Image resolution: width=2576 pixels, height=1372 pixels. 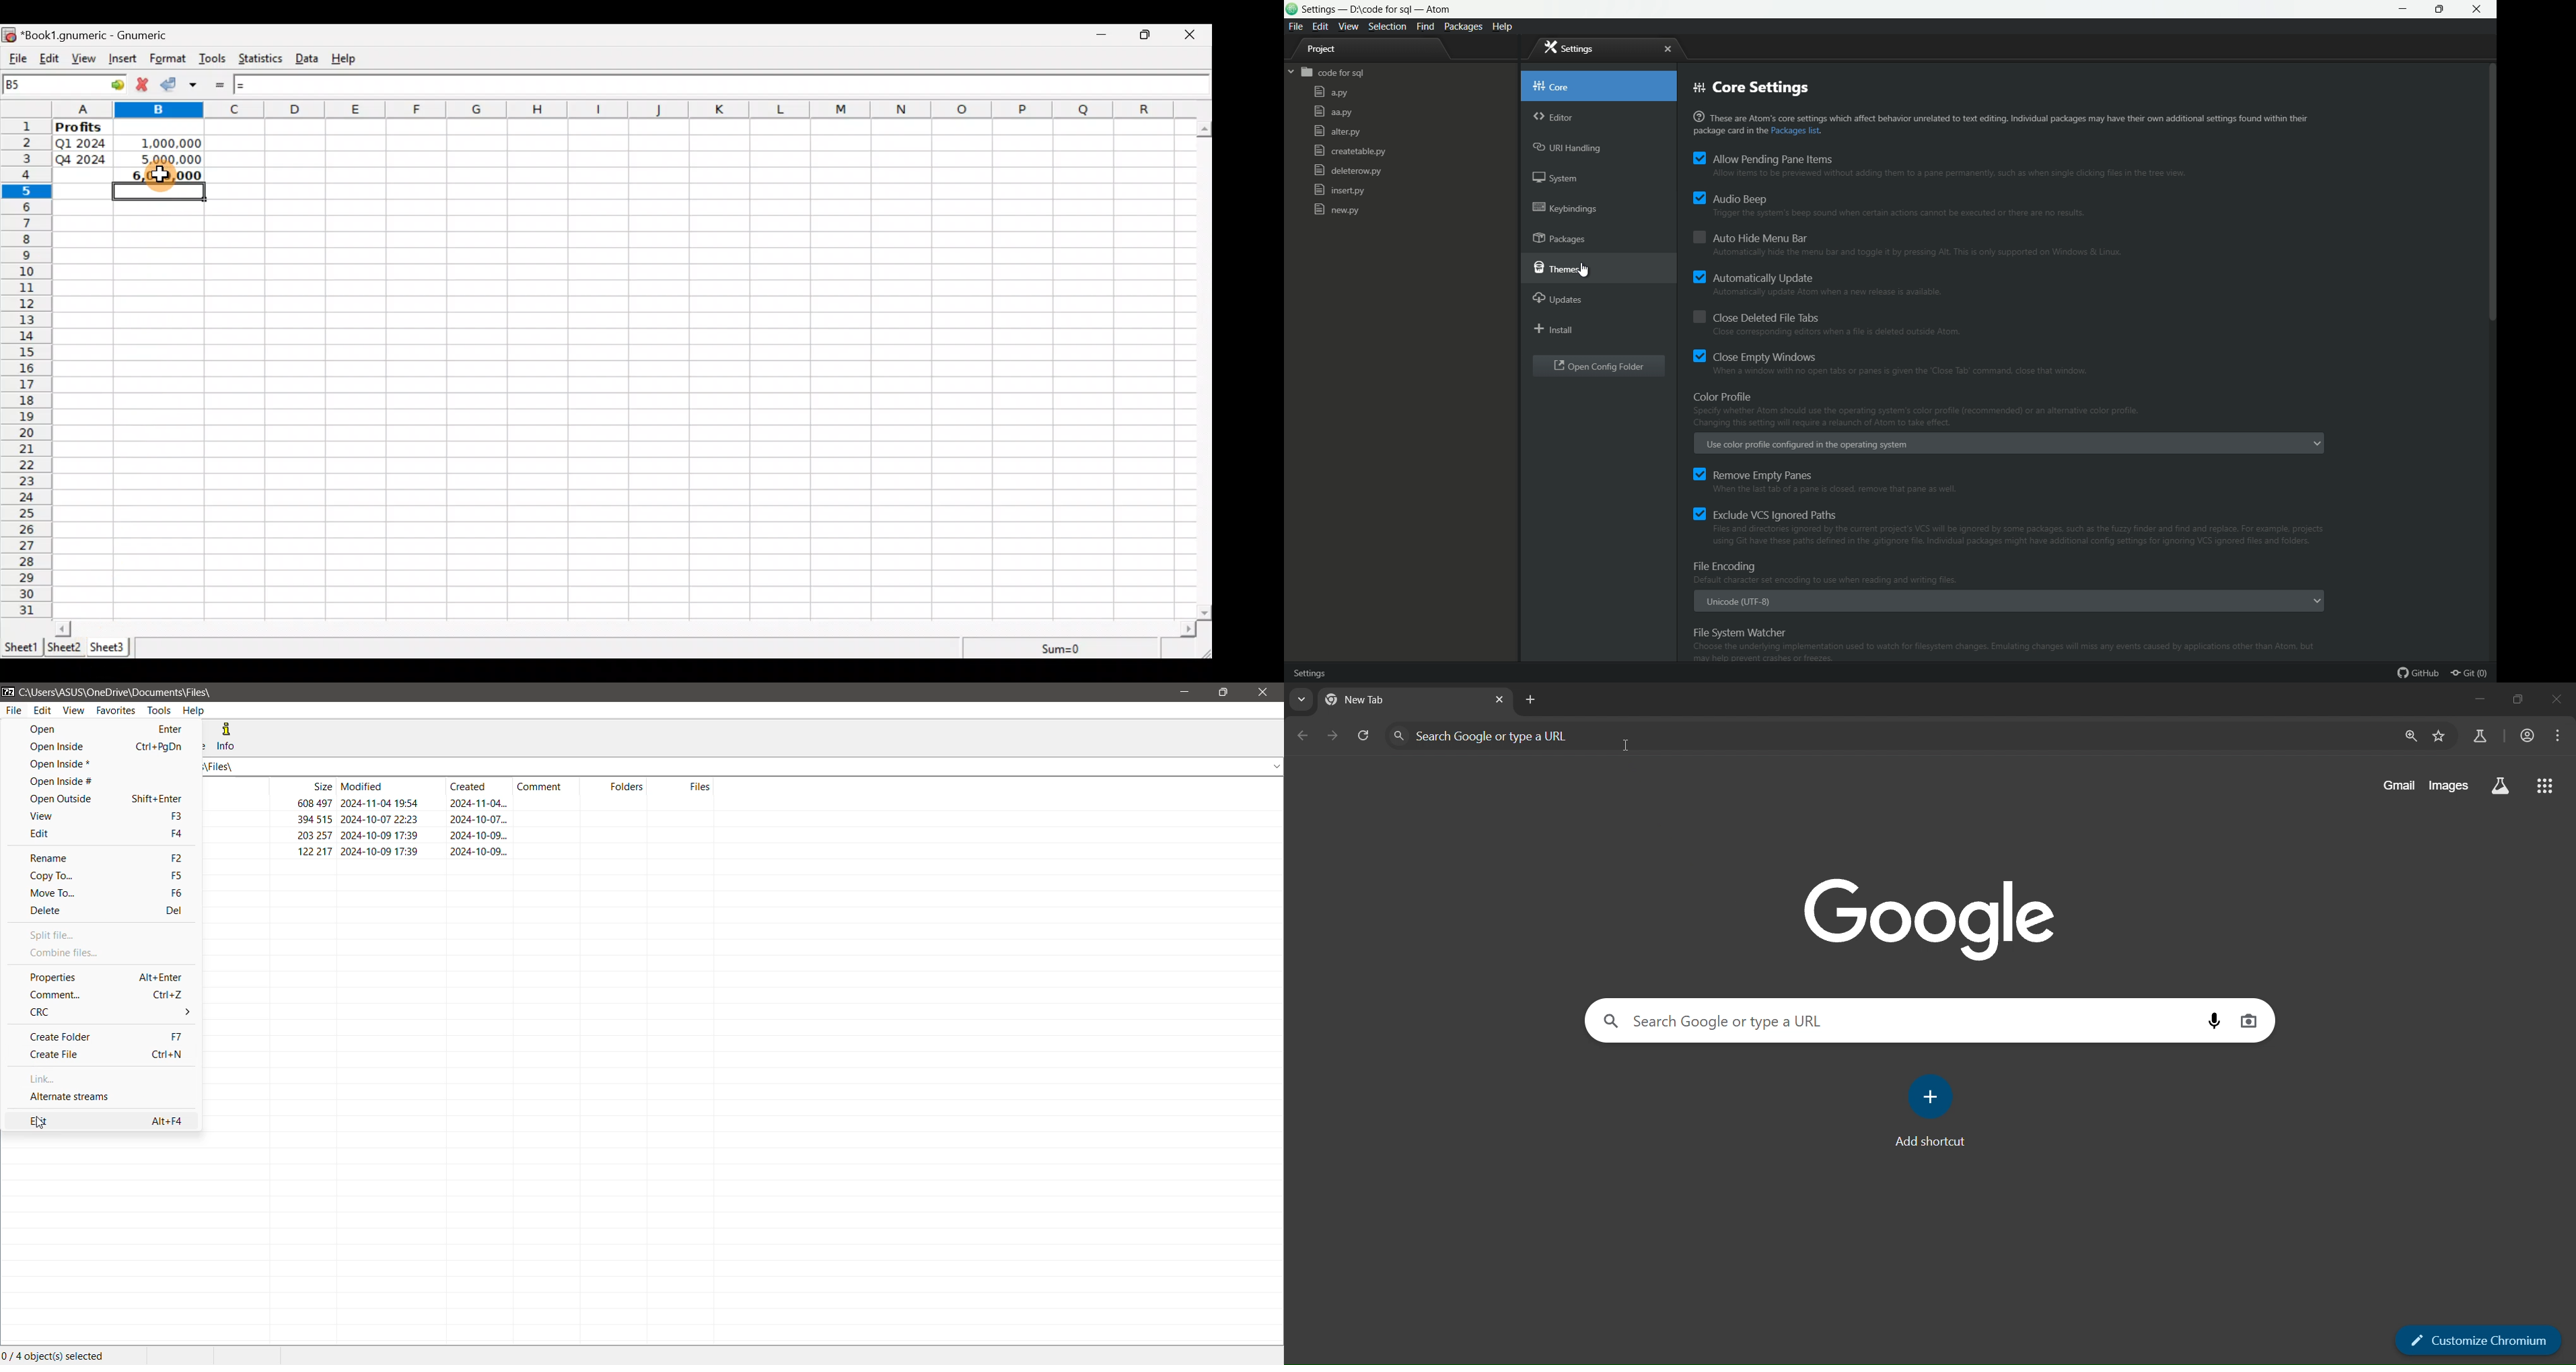 I want to click on files and directories ignored by the current projects a vcs will be ignored by some packages, such as the fuzzy finder and find and replace. for example , projects using git have paths defined in the .gitignore file .individual packages might have additional config settings for ignoring vcs ignored files and folders., so click(x=2016, y=537).